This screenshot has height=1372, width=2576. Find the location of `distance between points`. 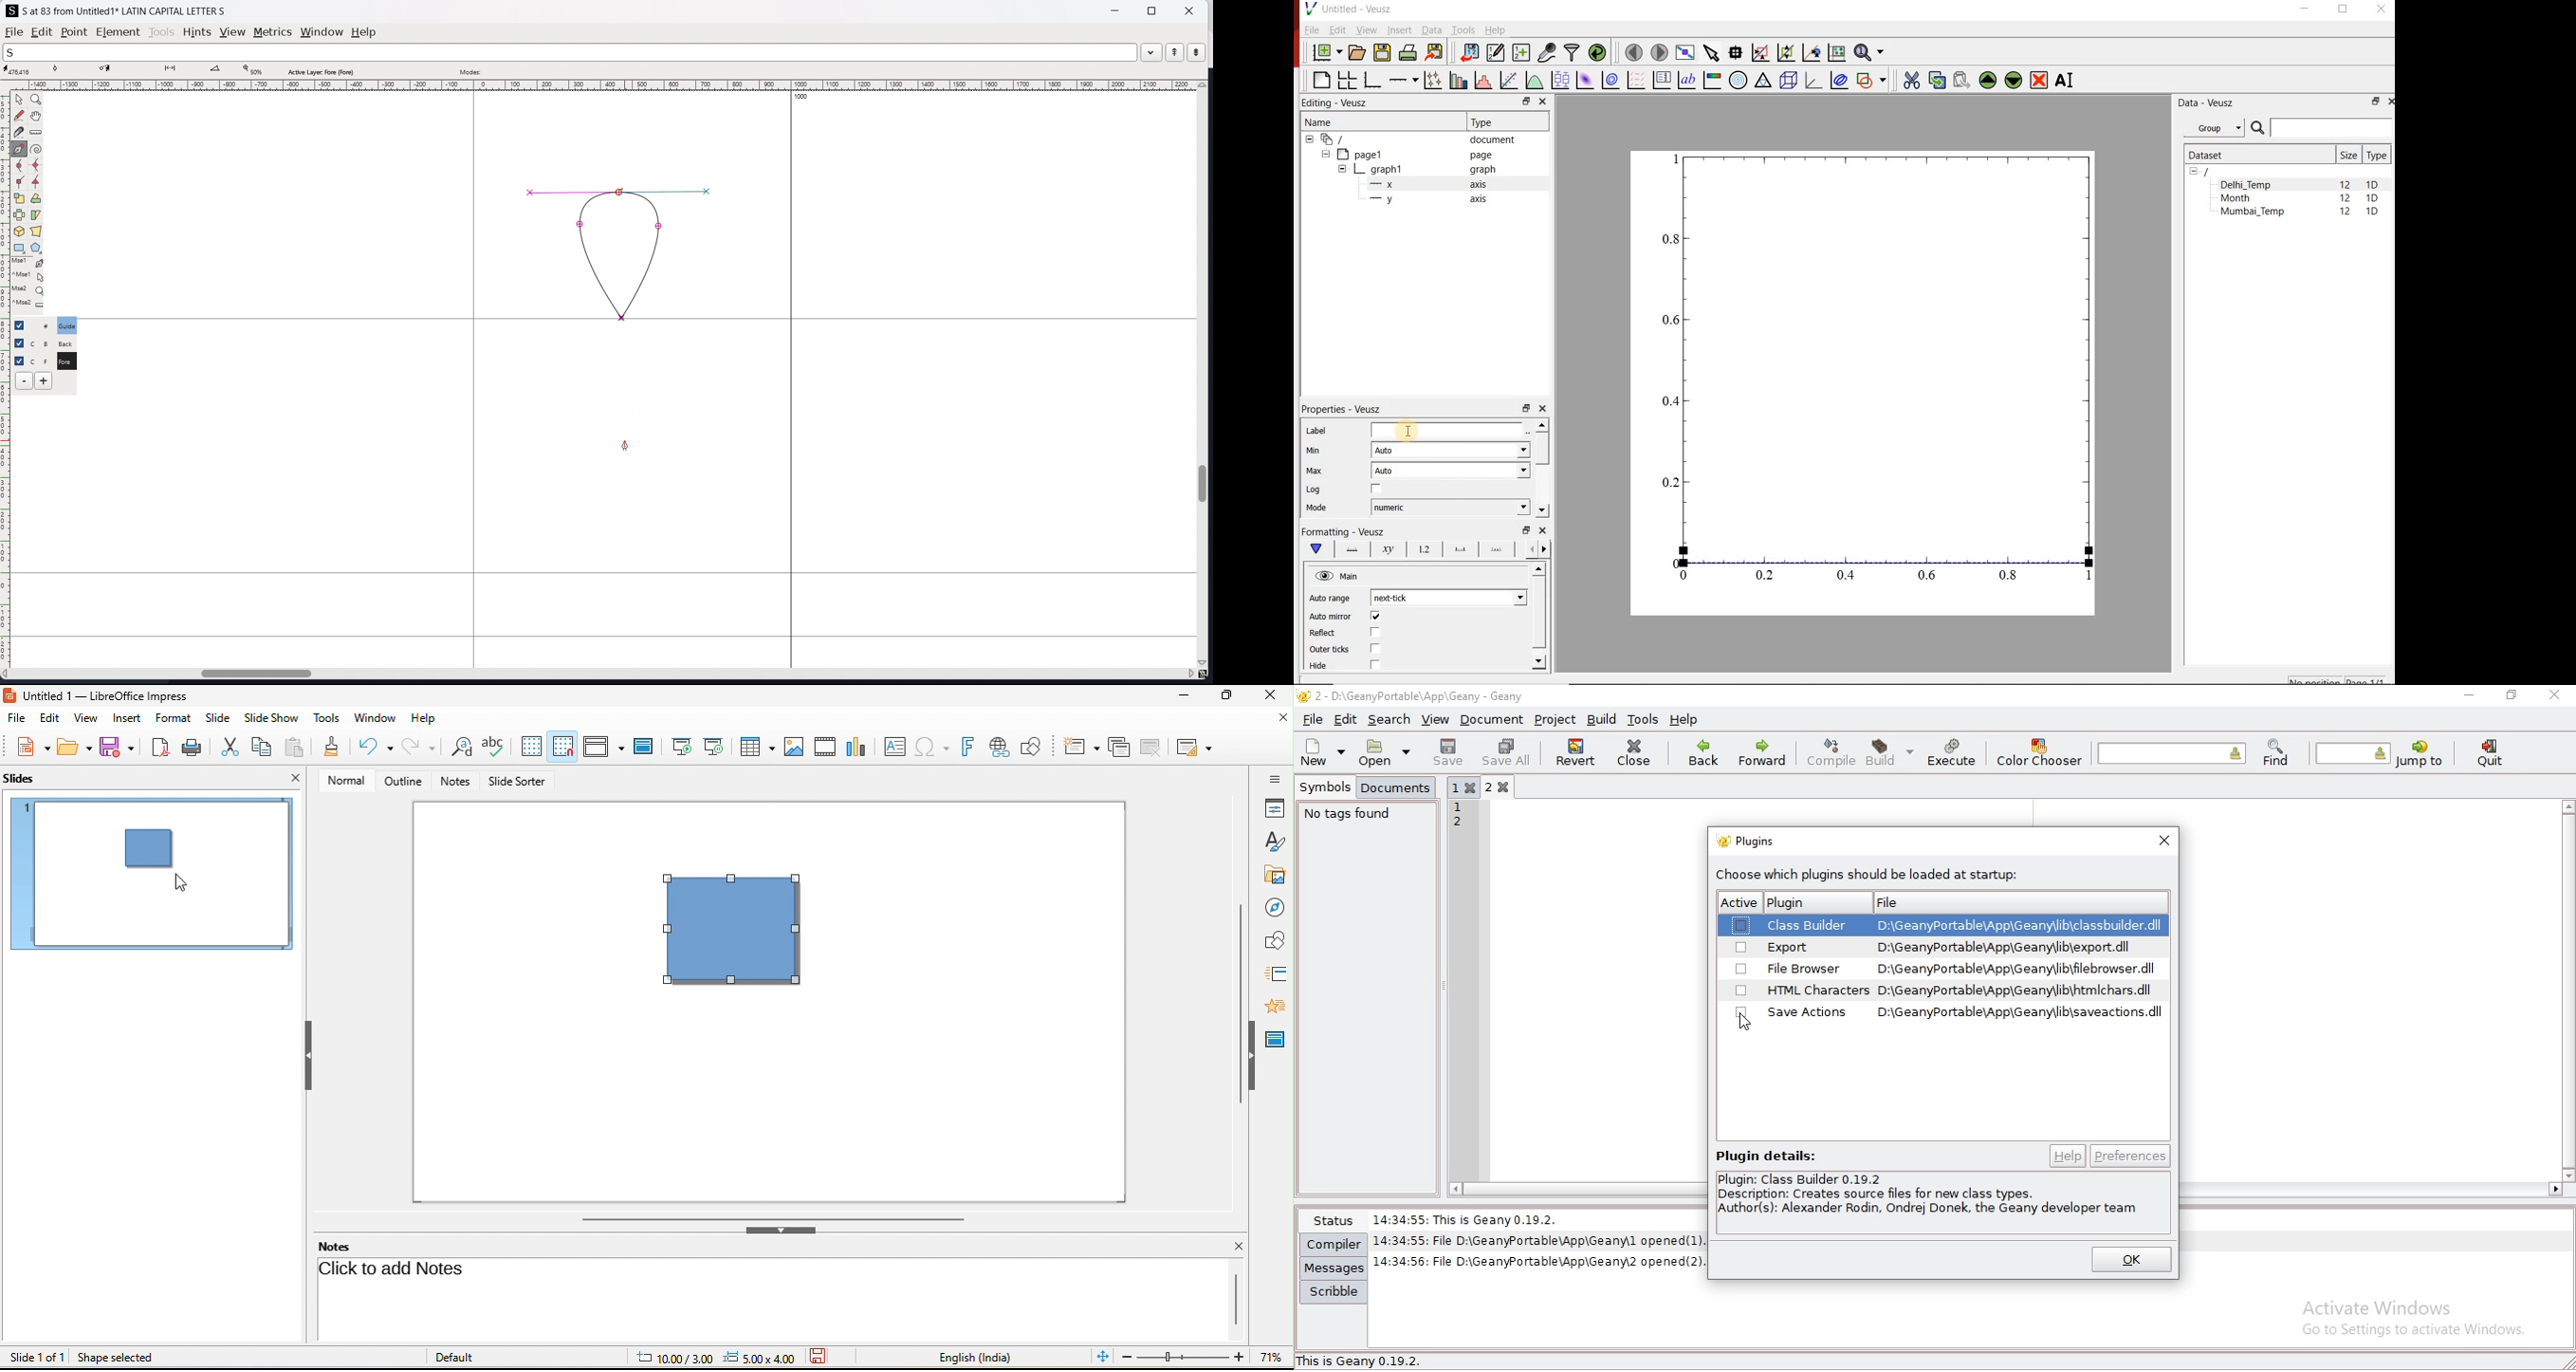

distance between points is located at coordinates (177, 69).